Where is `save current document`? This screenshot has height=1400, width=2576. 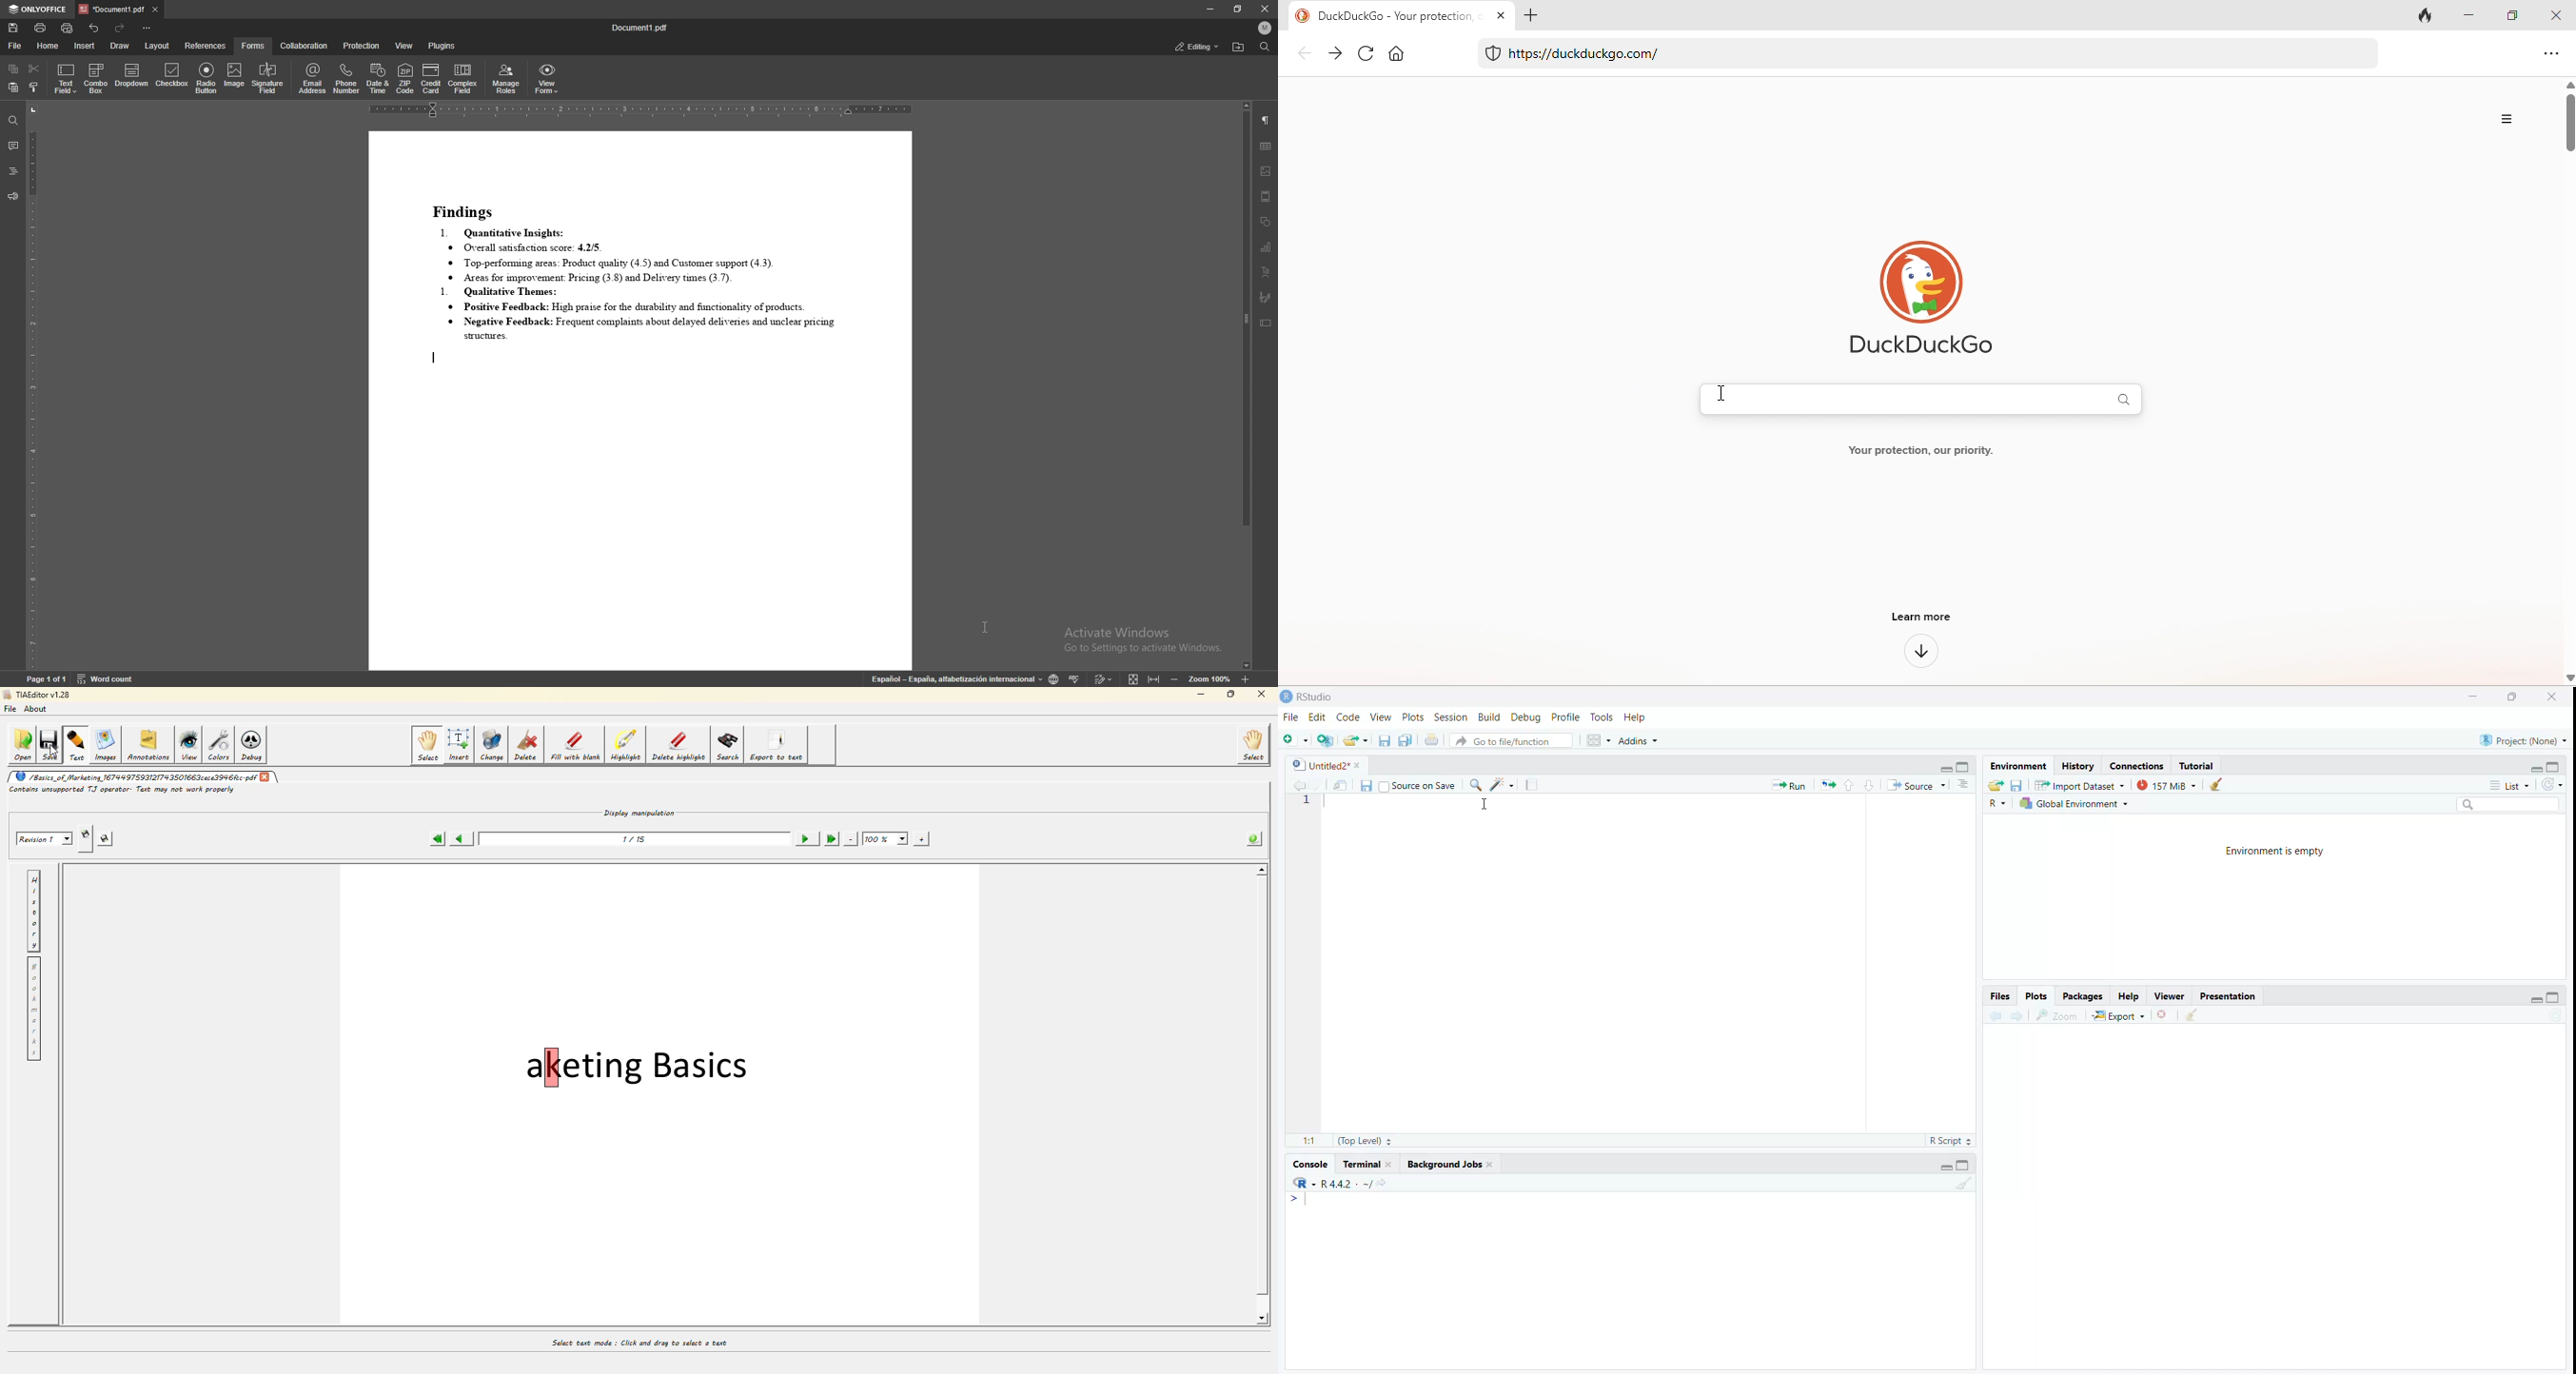
save current document is located at coordinates (1366, 784).